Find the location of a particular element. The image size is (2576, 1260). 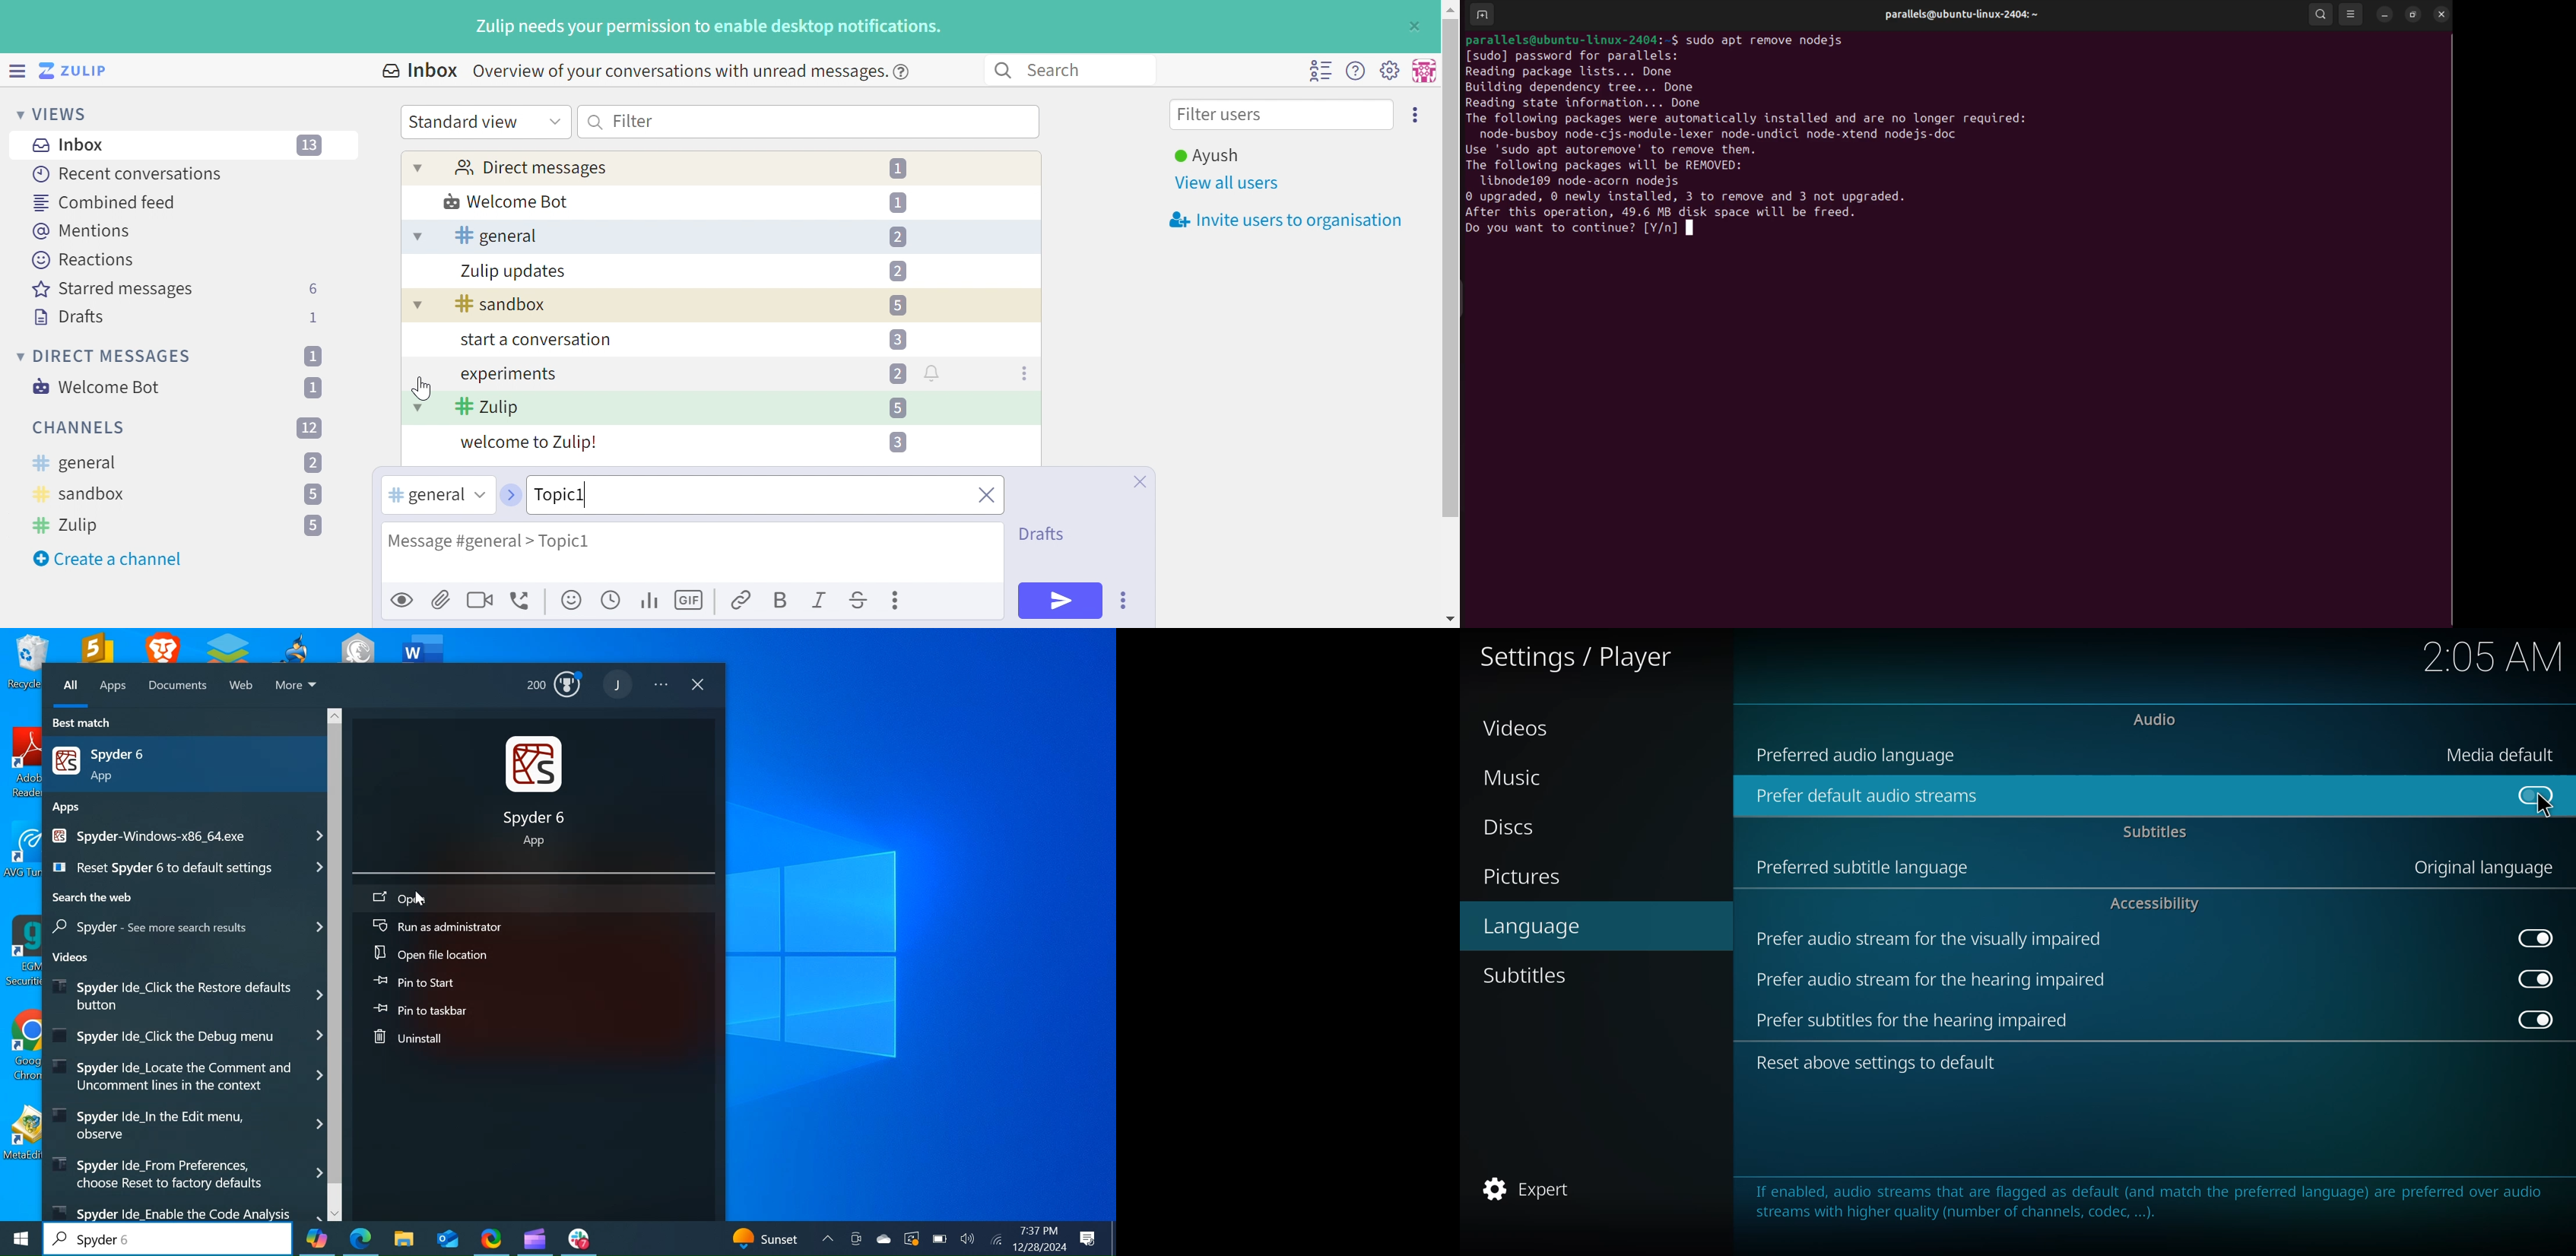

OneDrive is located at coordinates (883, 1239).